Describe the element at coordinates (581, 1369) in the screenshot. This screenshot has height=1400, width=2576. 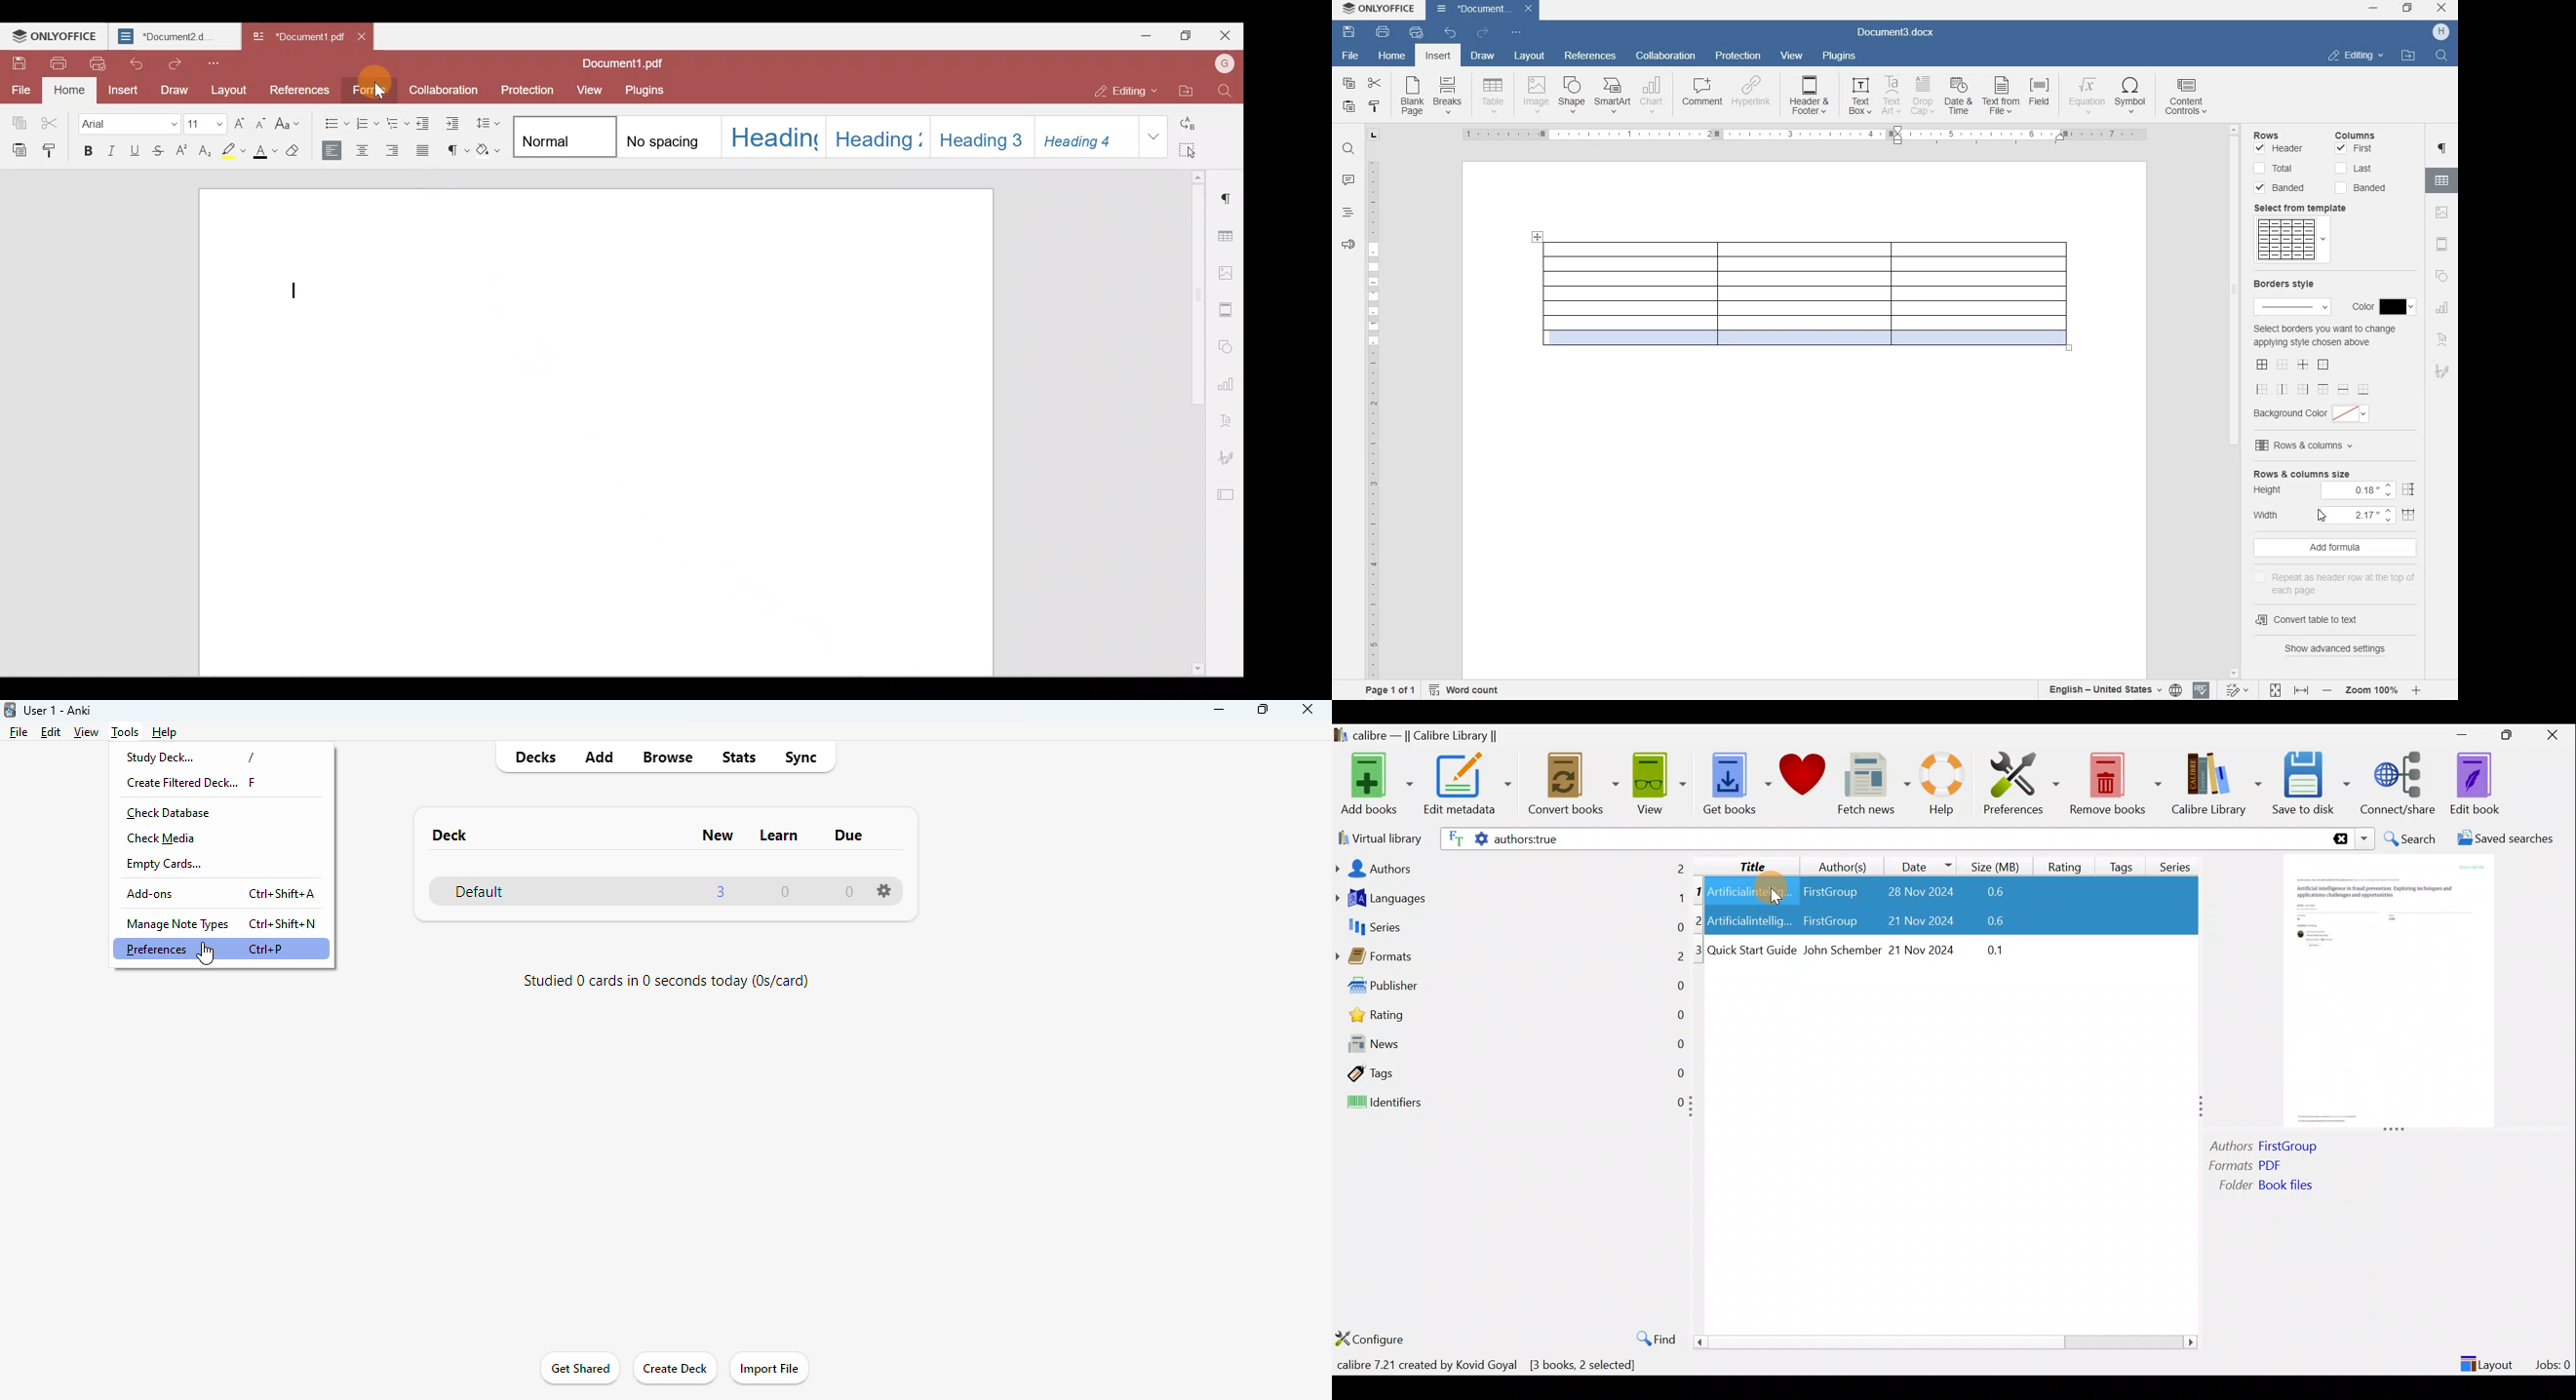
I see `get shared` at that location.